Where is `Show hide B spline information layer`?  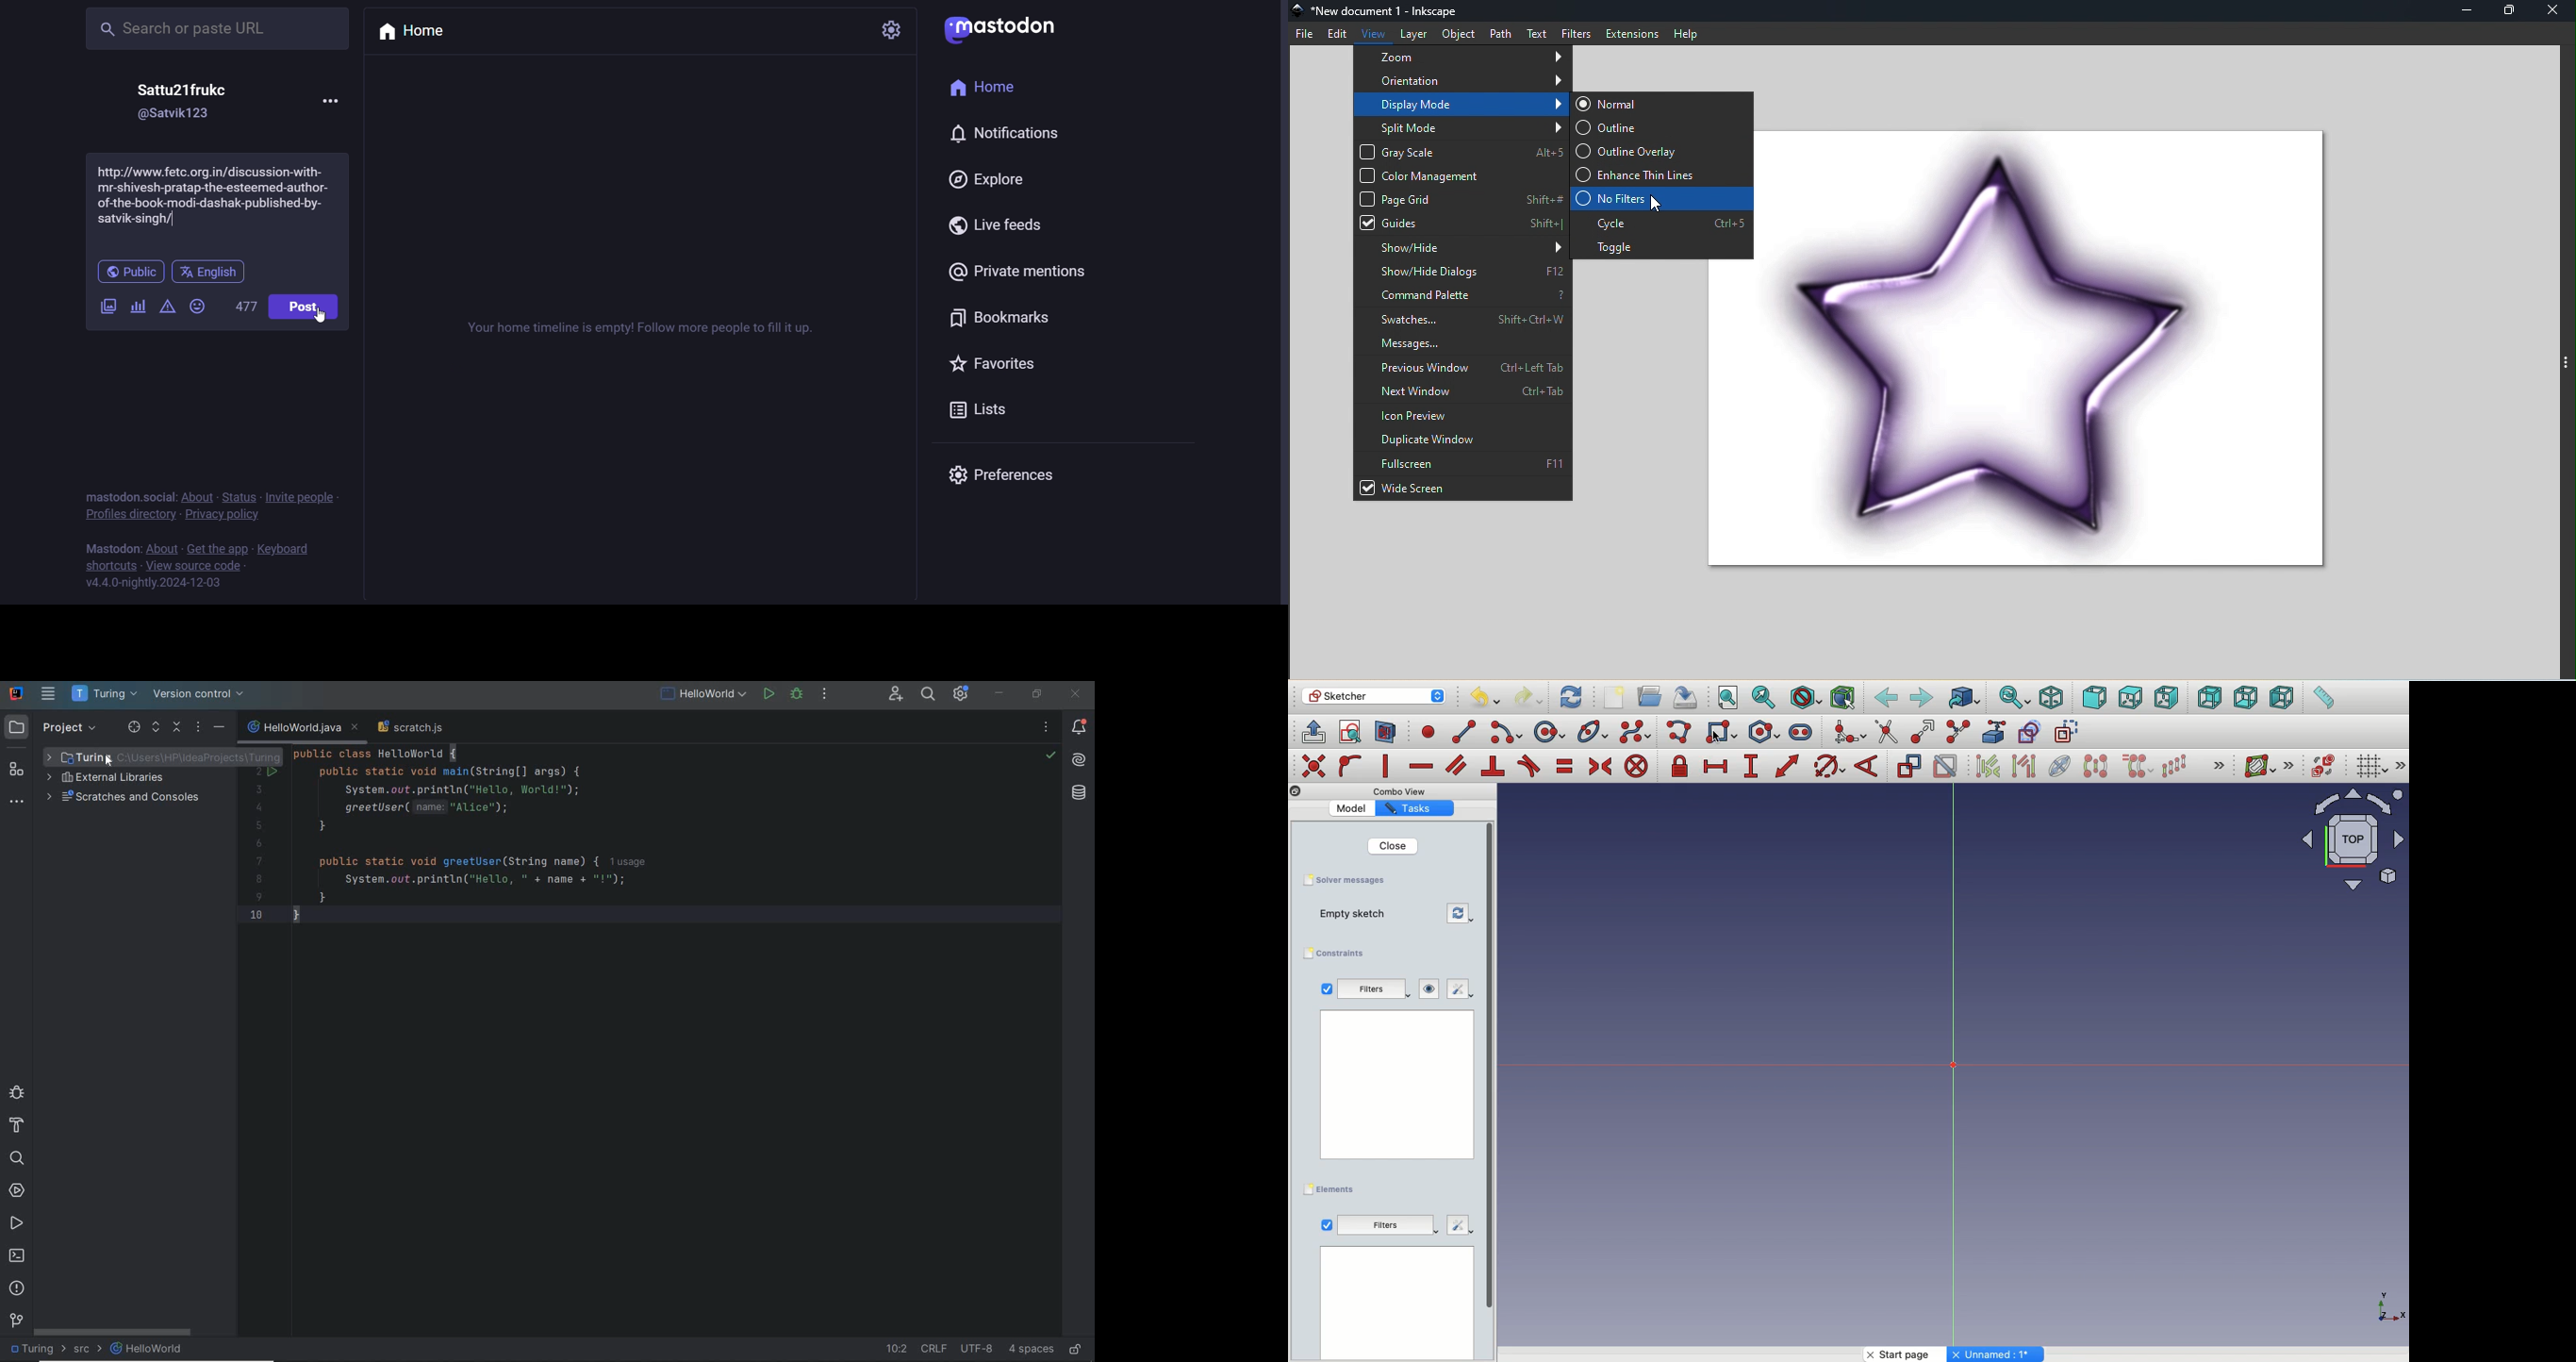 Show hide B spline information layer is located at coordinates (2262, 766).